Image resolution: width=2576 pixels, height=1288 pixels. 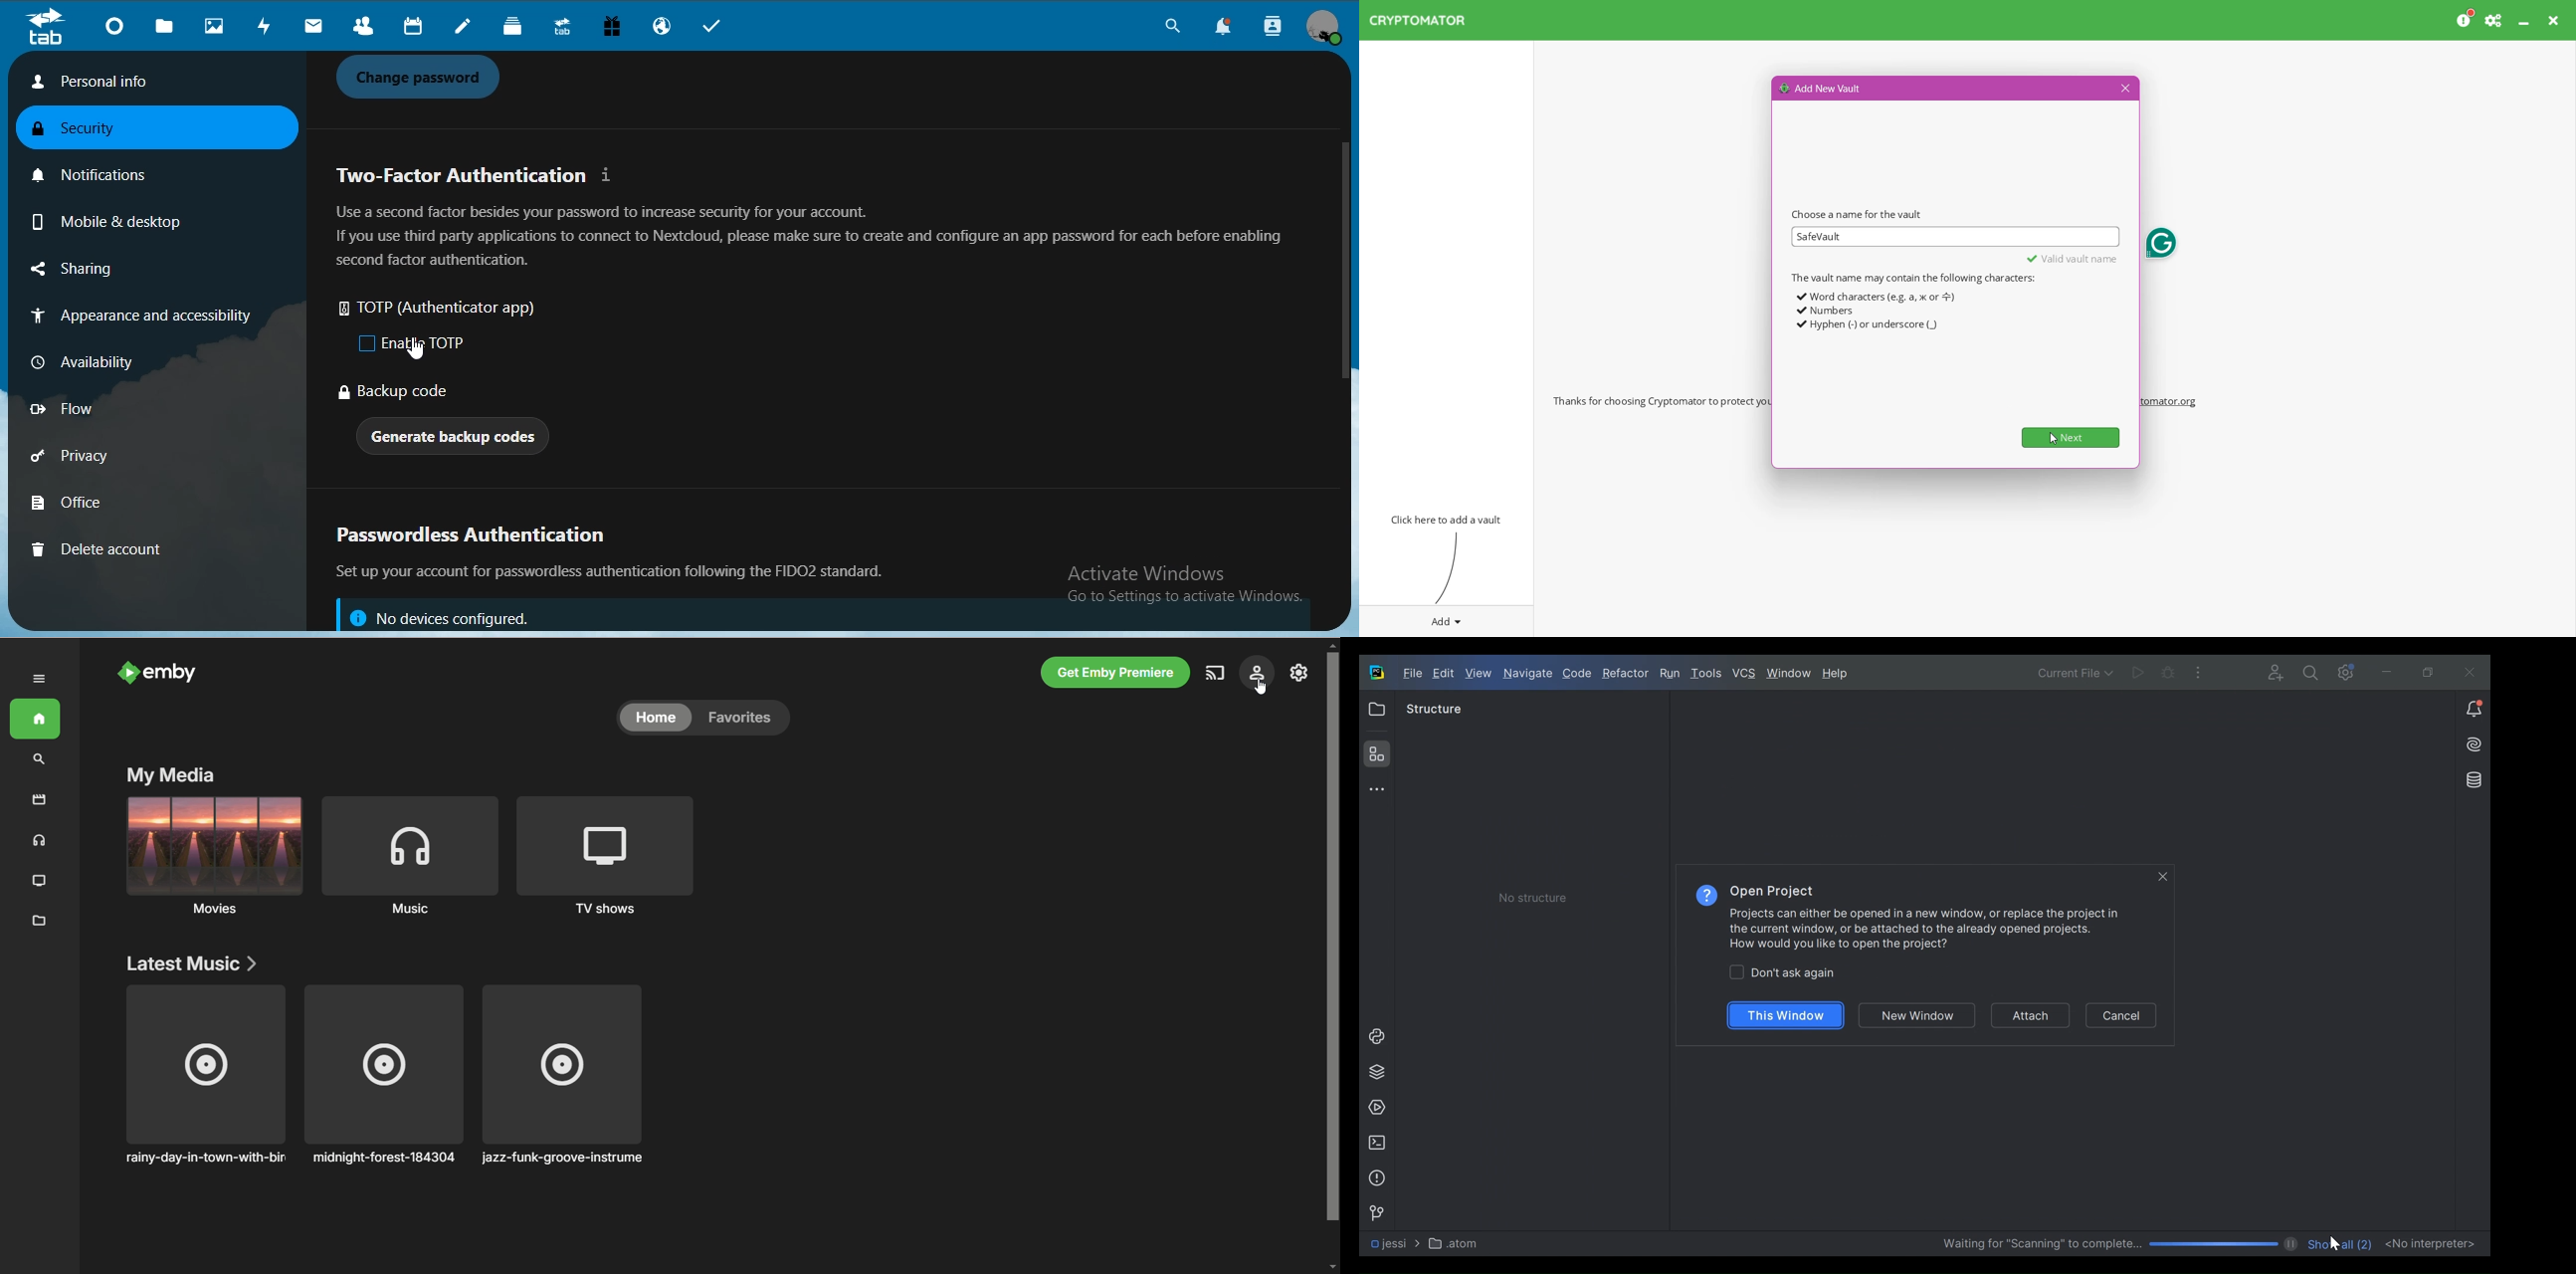 I want to click on View, so click(x=1479, y=674).